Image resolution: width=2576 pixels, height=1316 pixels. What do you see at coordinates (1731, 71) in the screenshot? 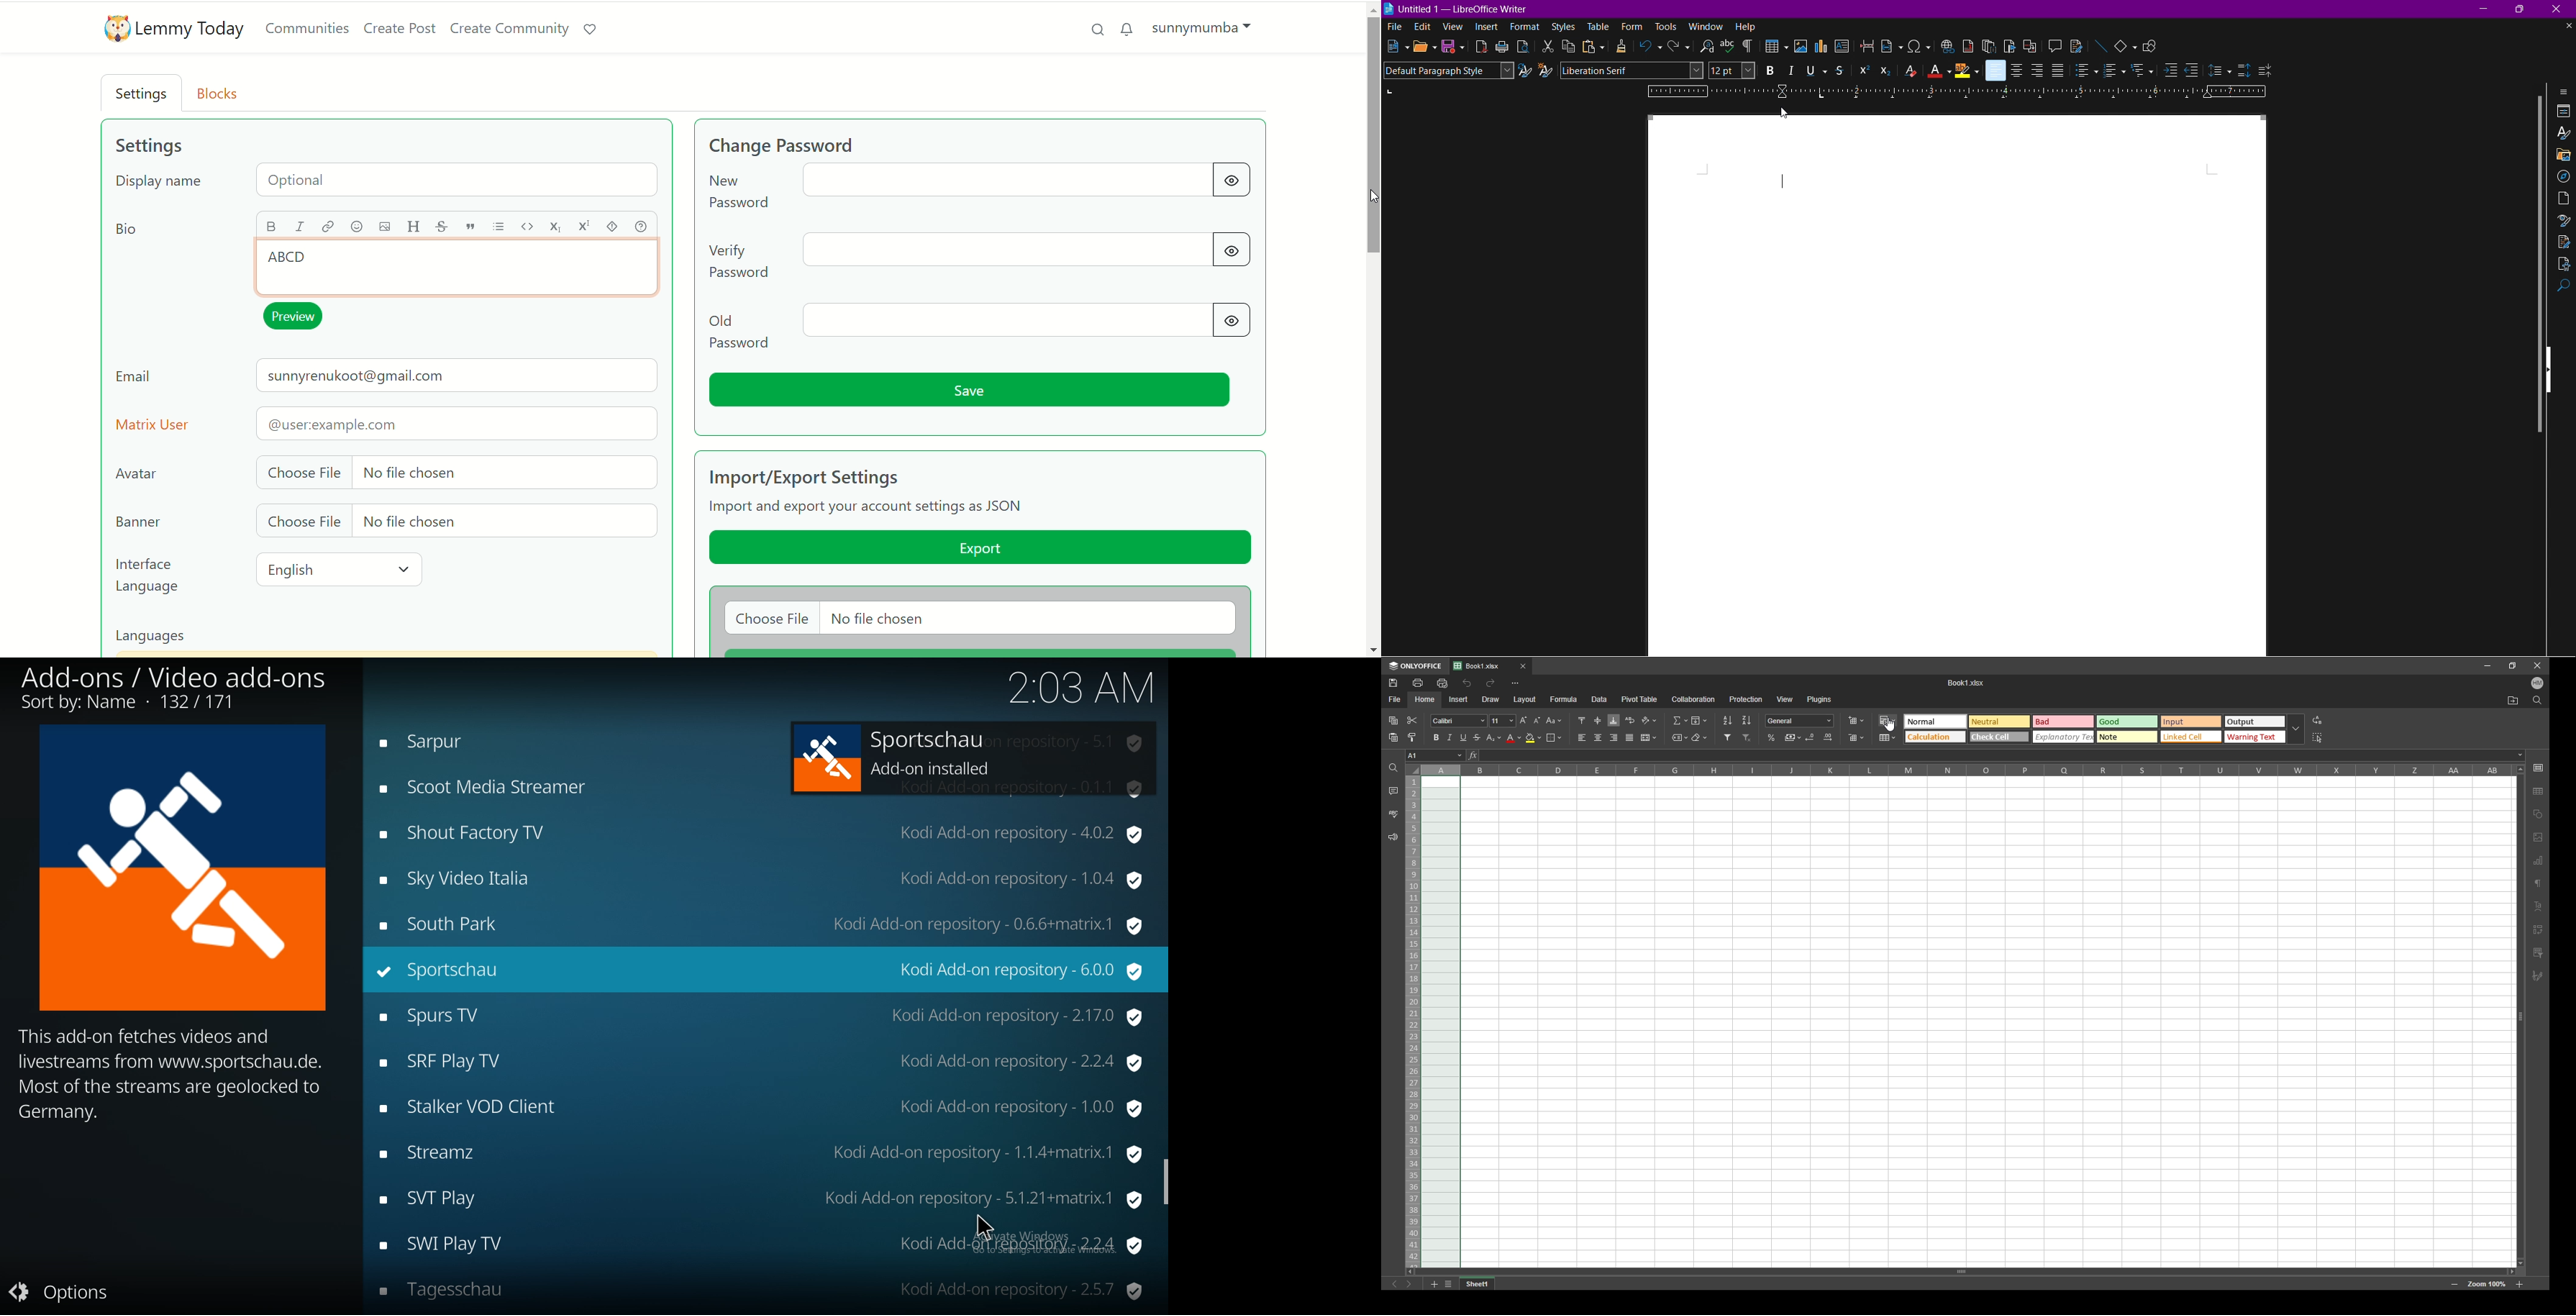
I see `Font size` at bounding box center [1731, 71].